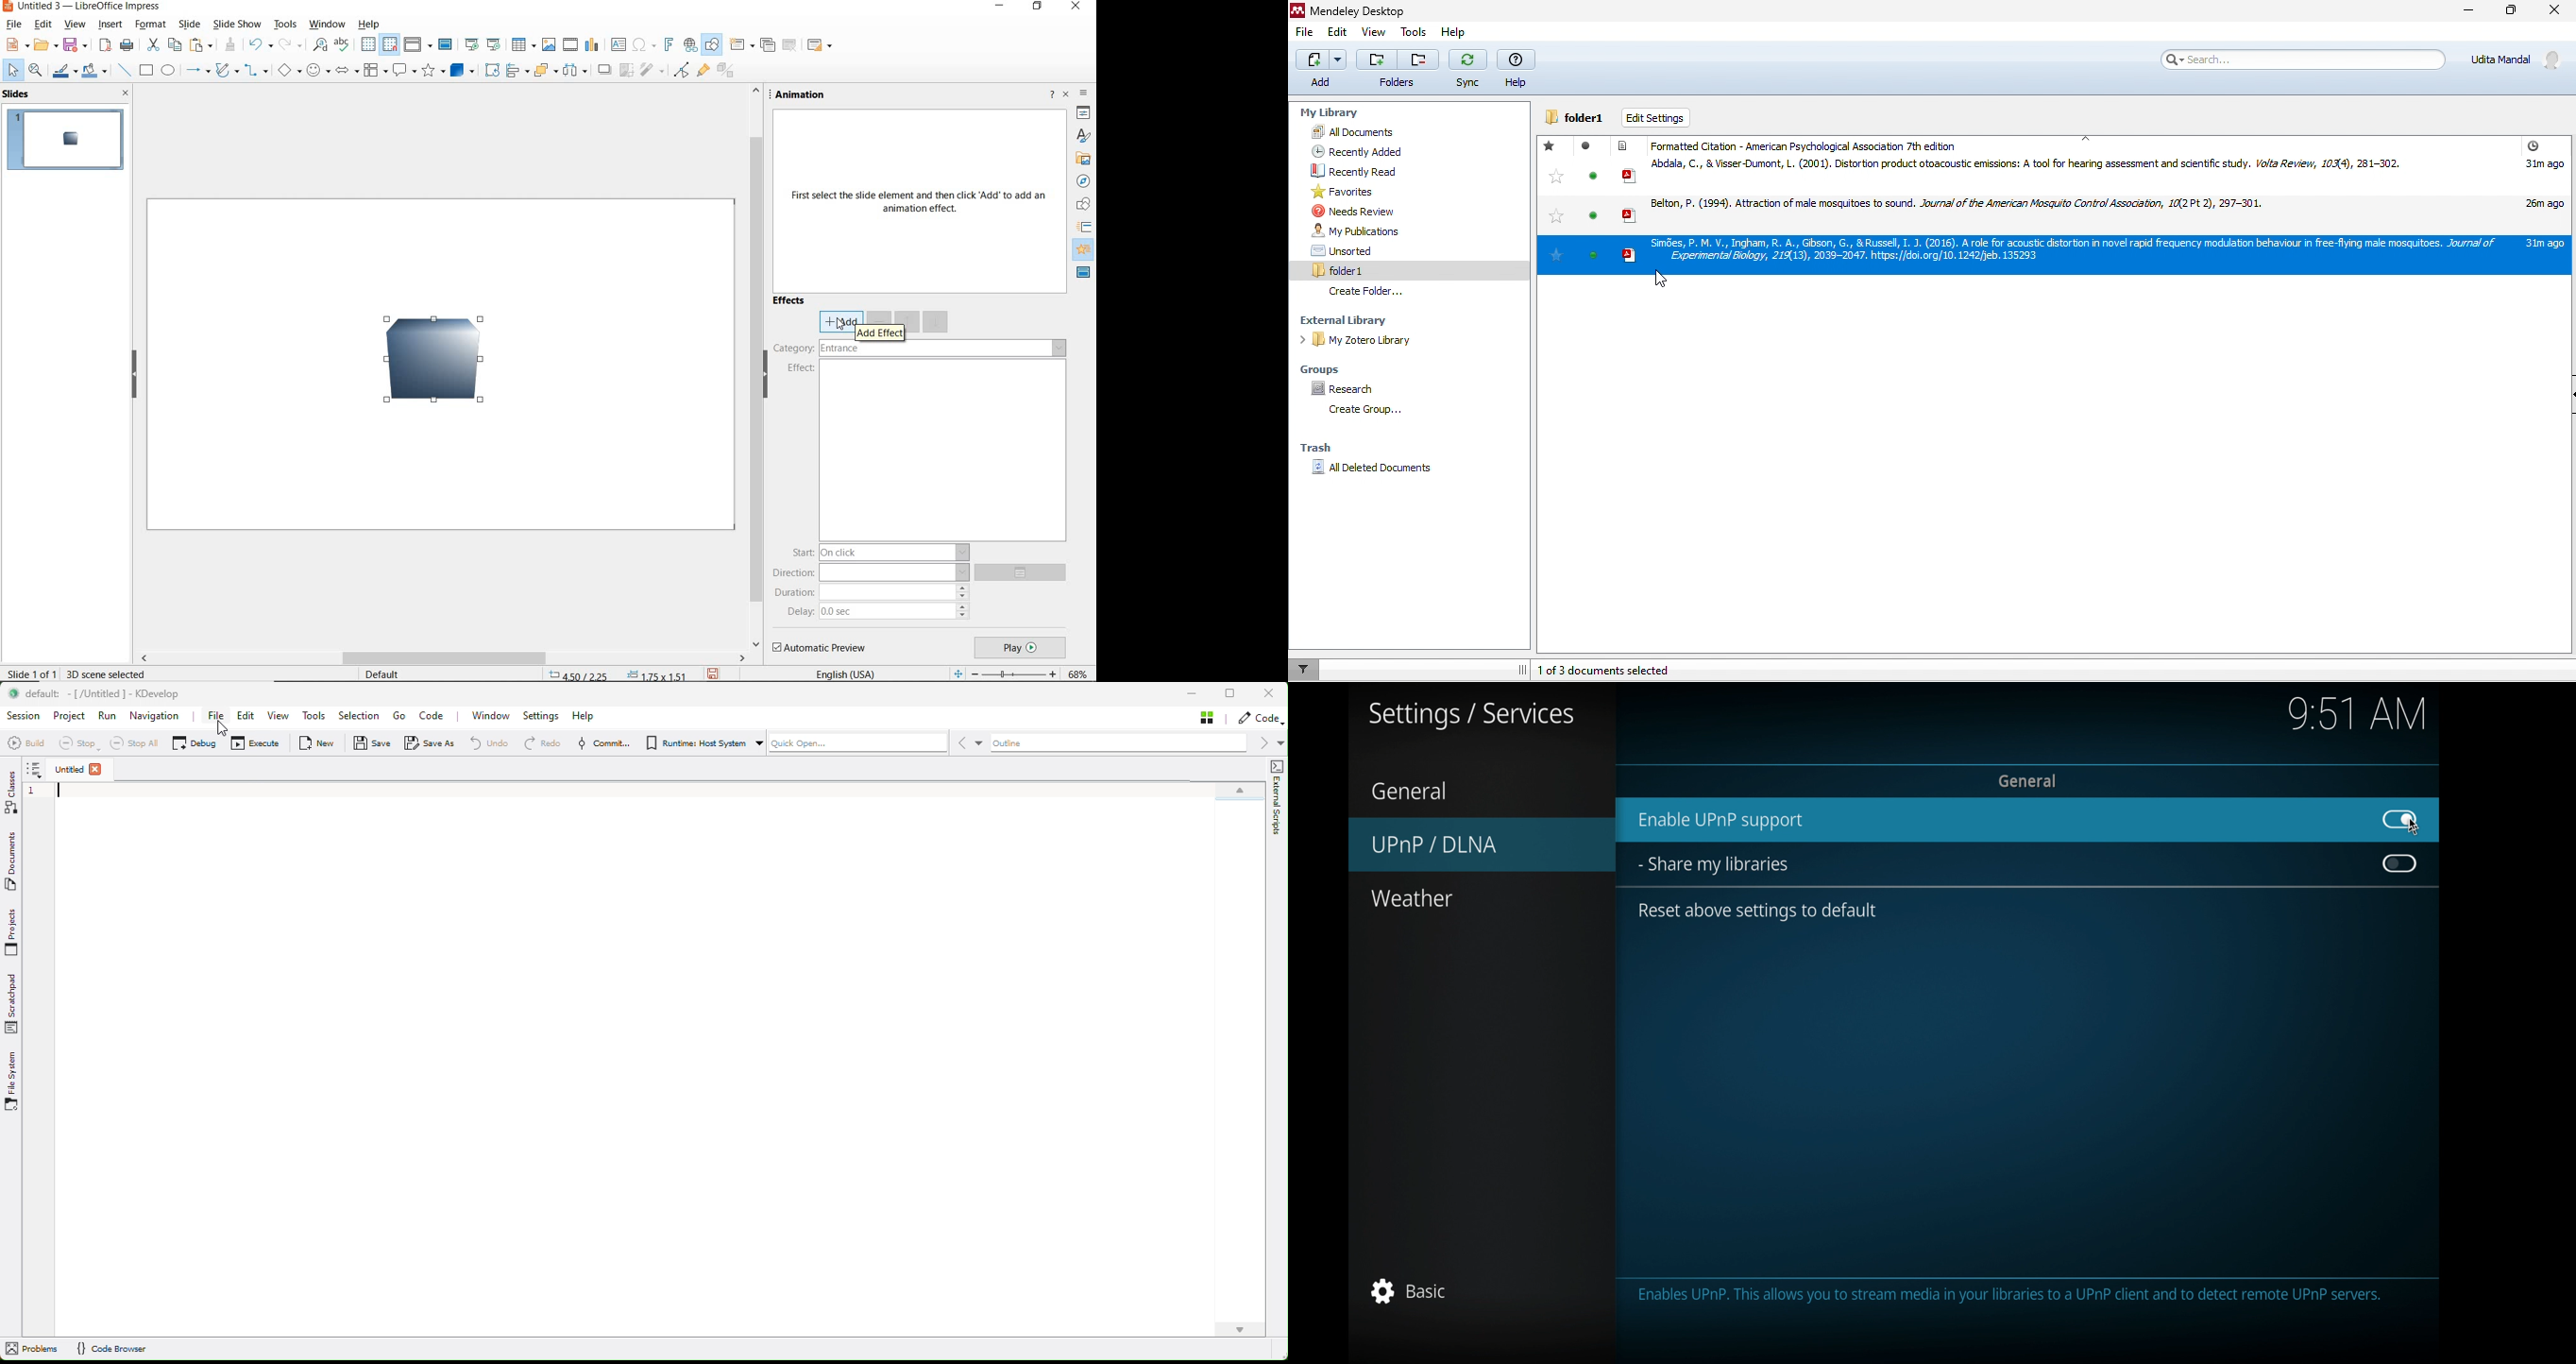 The height and width of the screenshot is (1372, 2576). I want to click on account, so click(2518, 60).